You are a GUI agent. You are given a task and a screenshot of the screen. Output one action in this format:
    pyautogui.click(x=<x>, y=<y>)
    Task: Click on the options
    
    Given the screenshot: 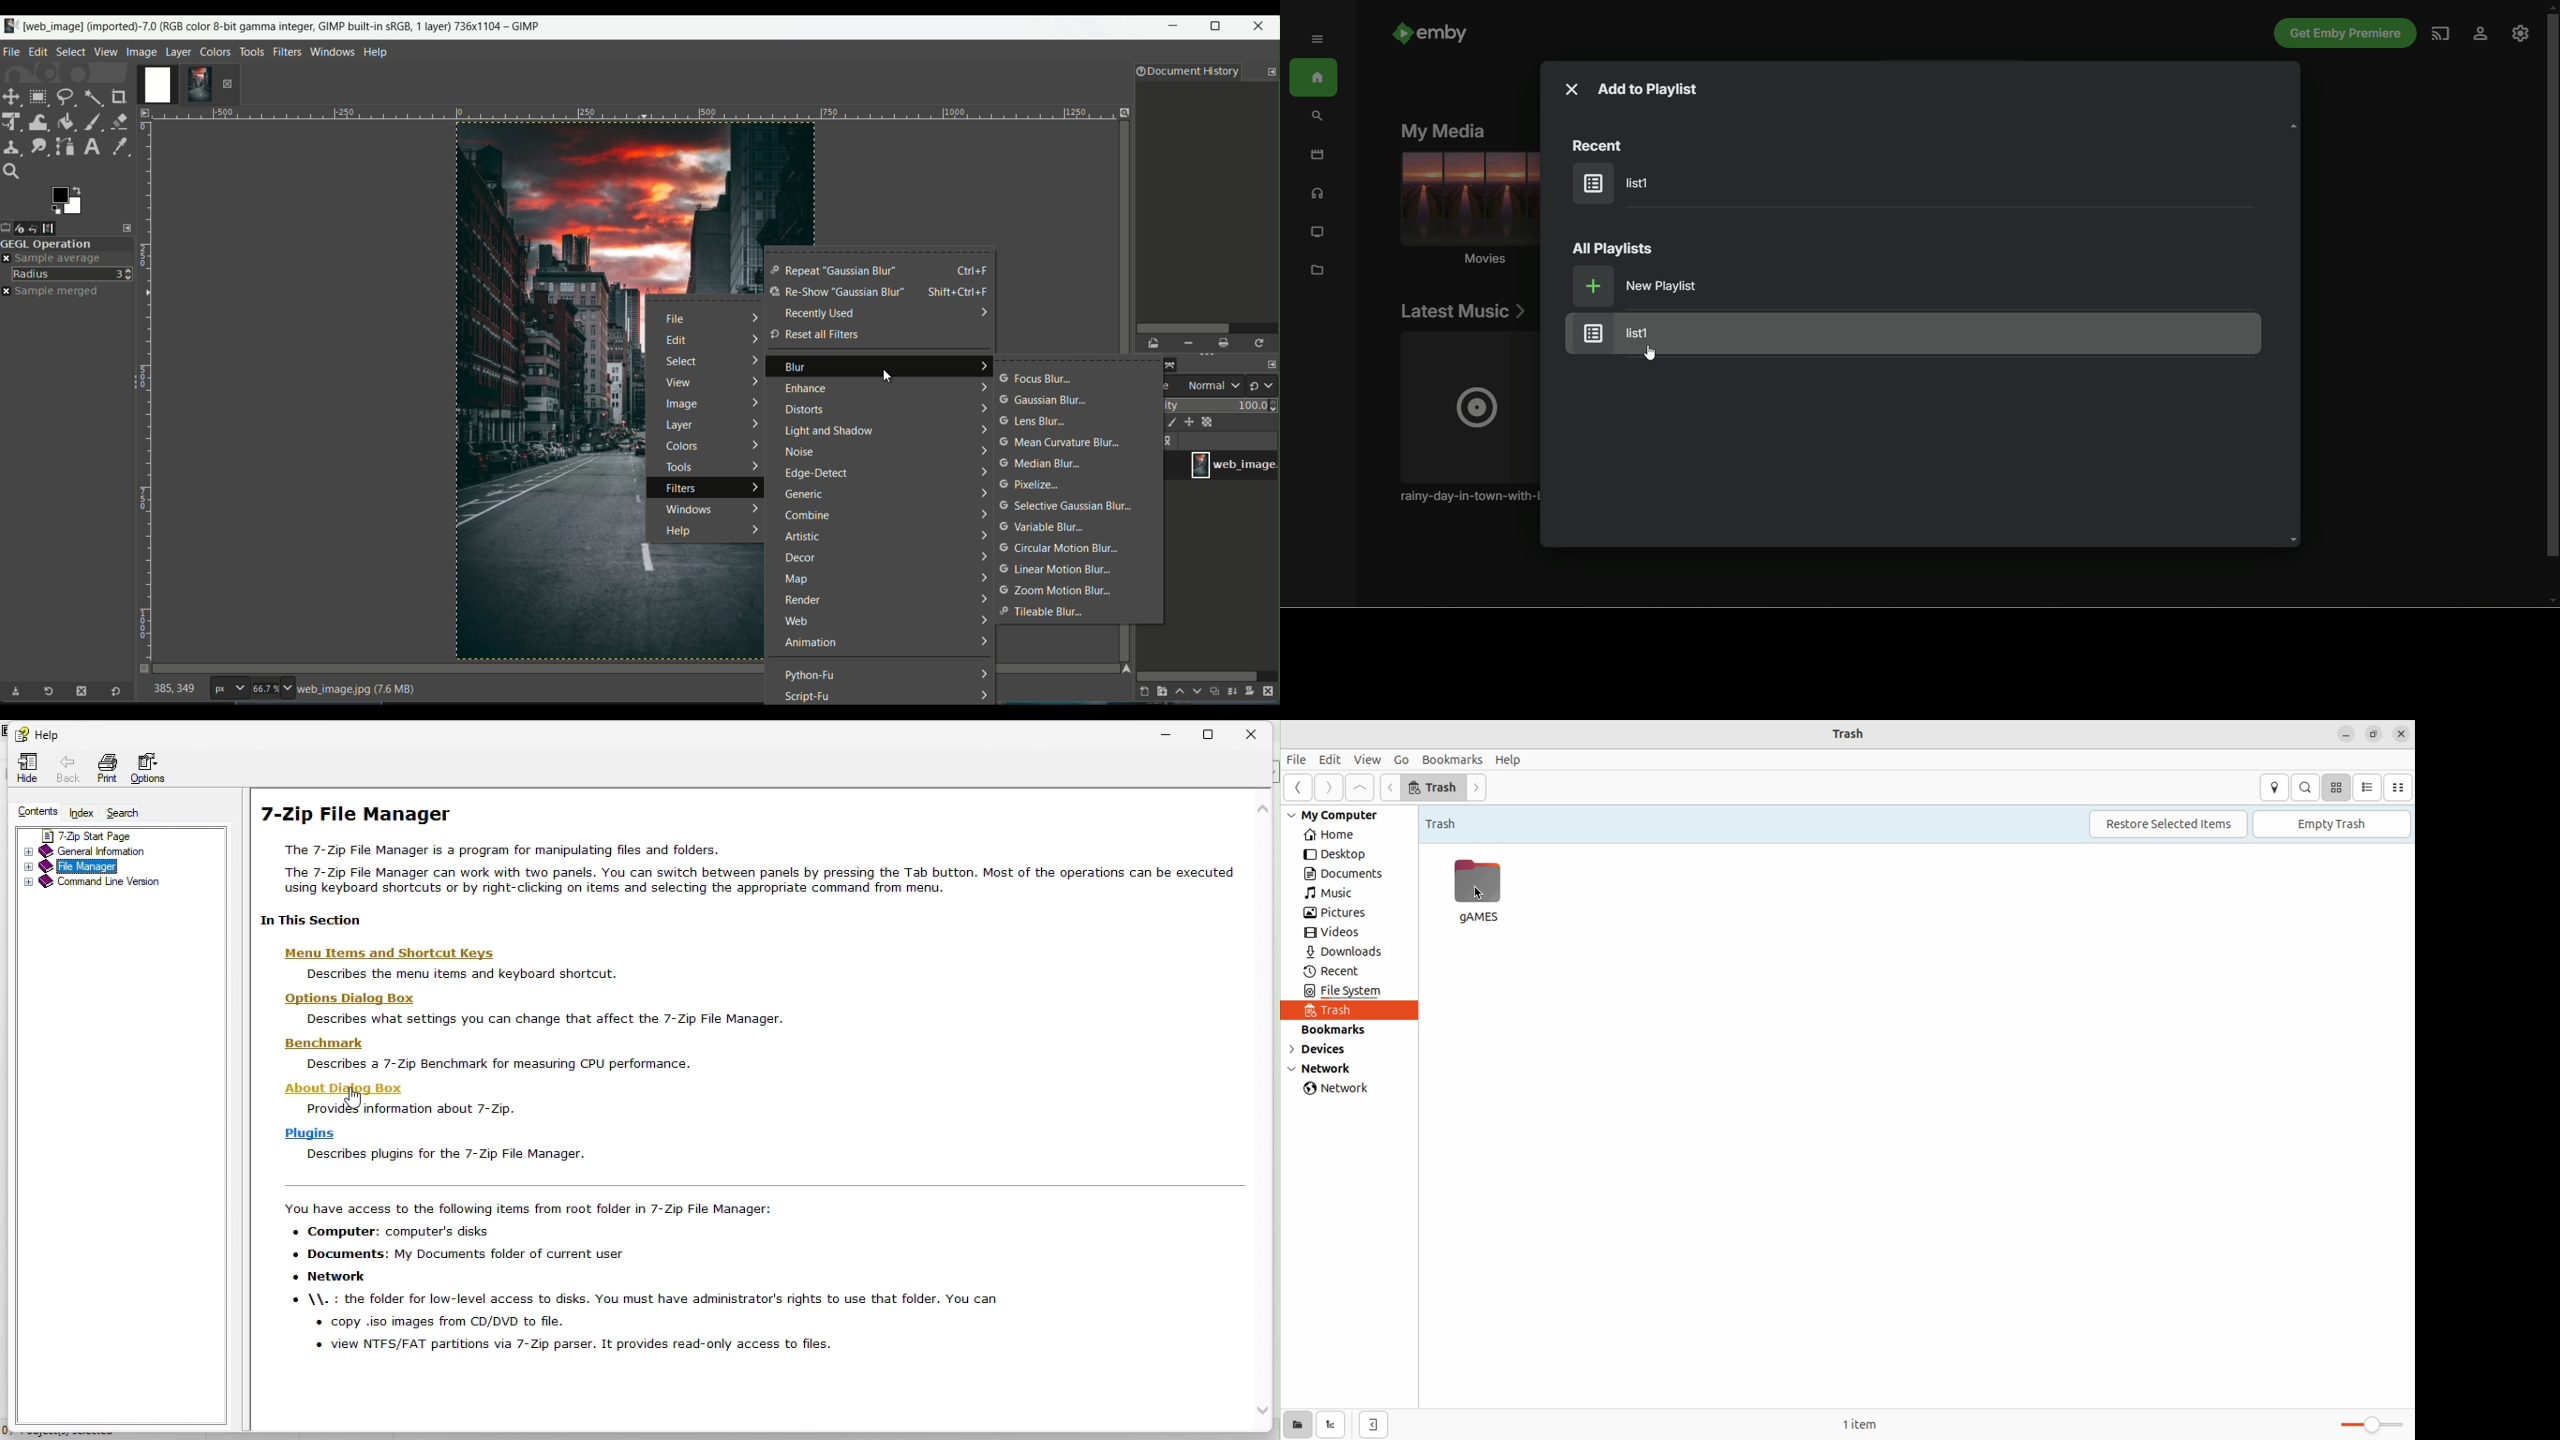 What is the action you would take?
    pyautogui.click(x=1171, y=442)
    